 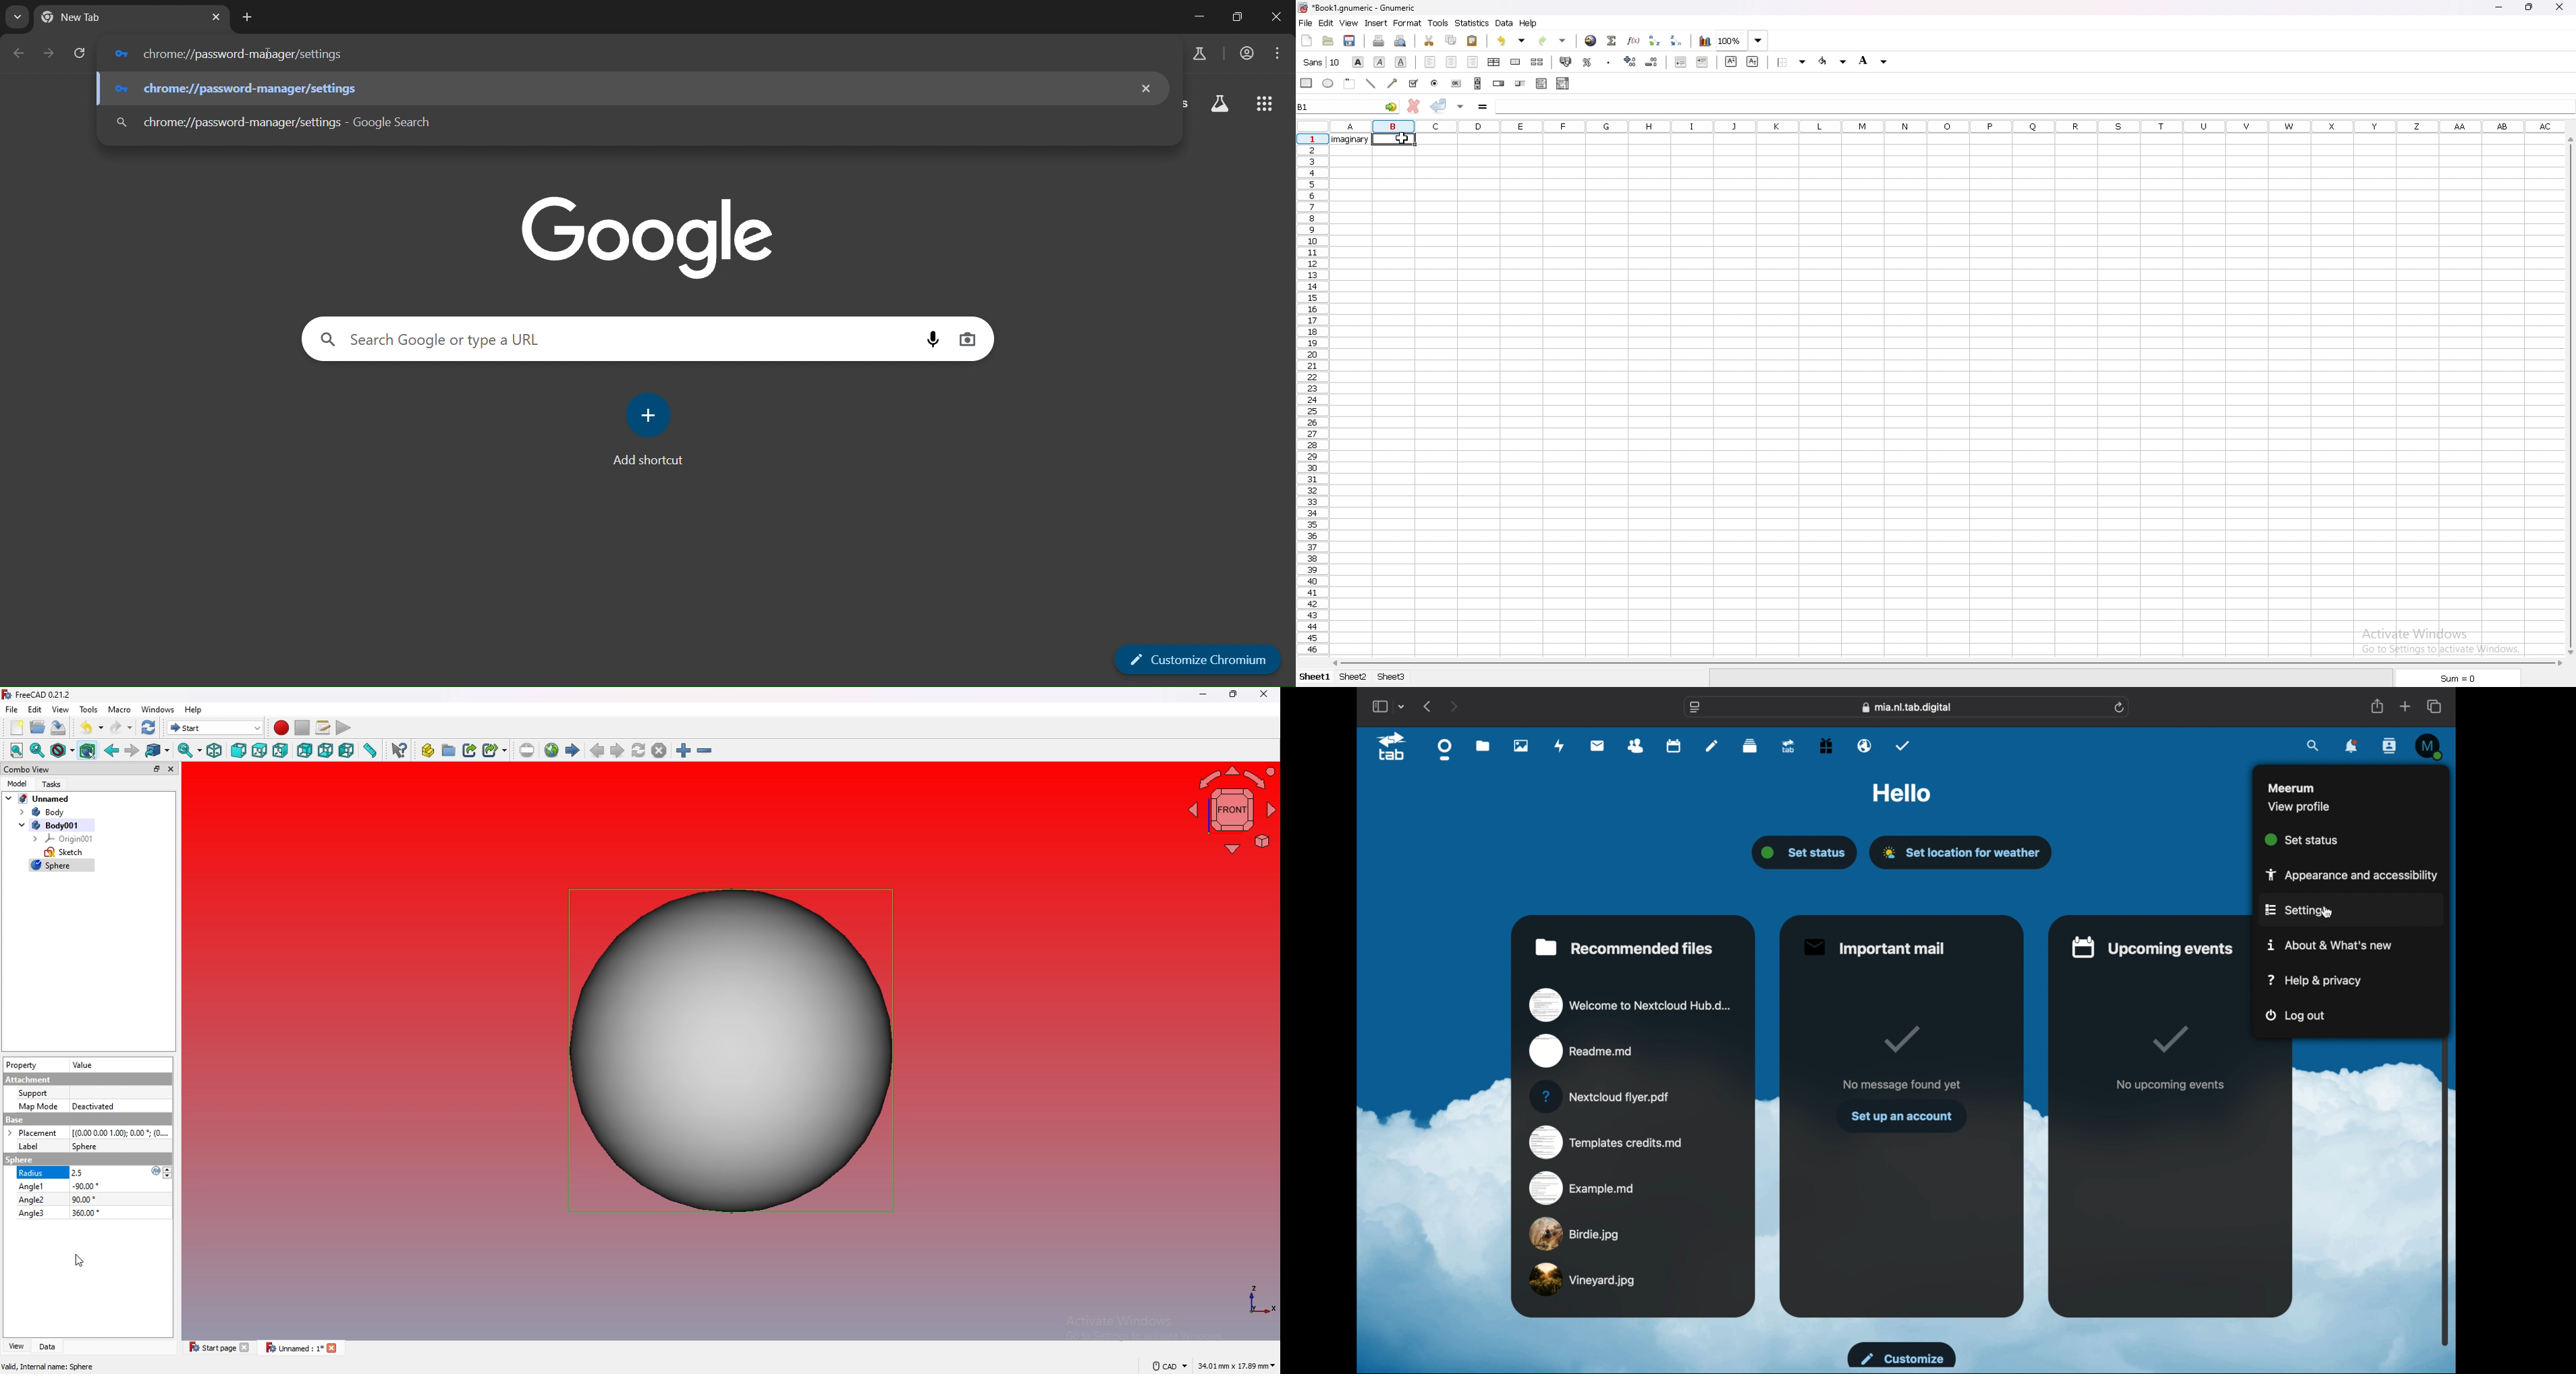 I want to click on birdie, so click(x=1574, y=1234).